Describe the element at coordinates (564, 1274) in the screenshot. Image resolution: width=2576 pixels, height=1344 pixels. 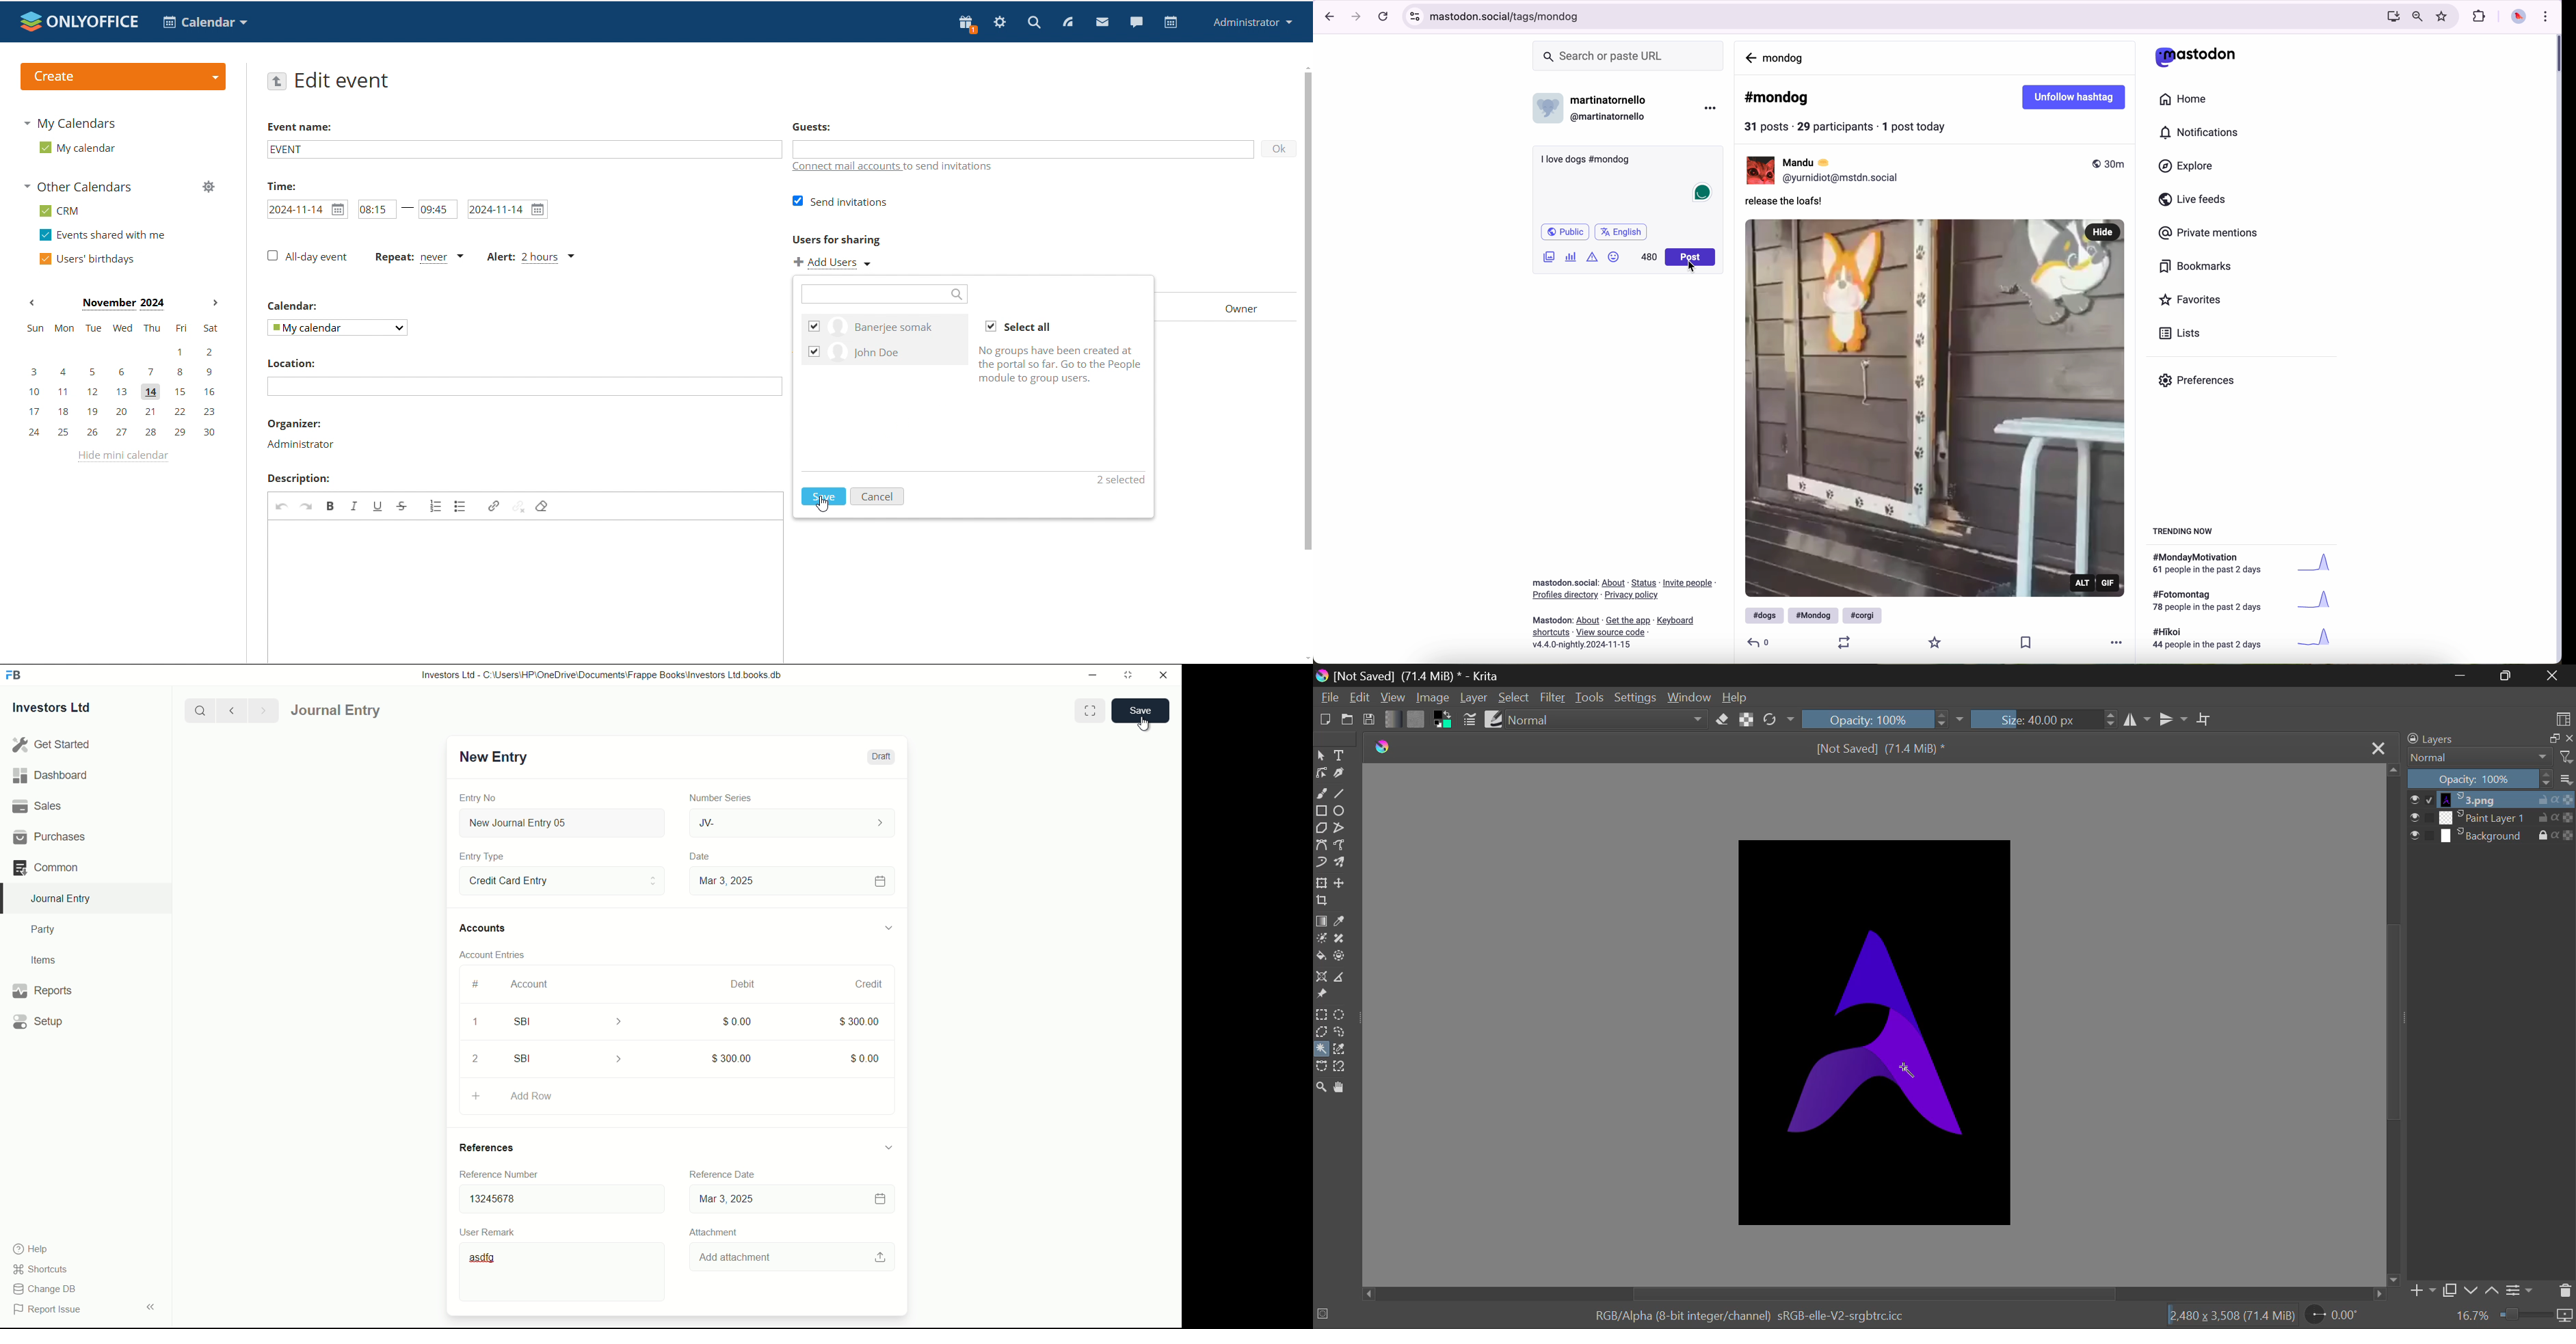
I see `asdfg` at that location.